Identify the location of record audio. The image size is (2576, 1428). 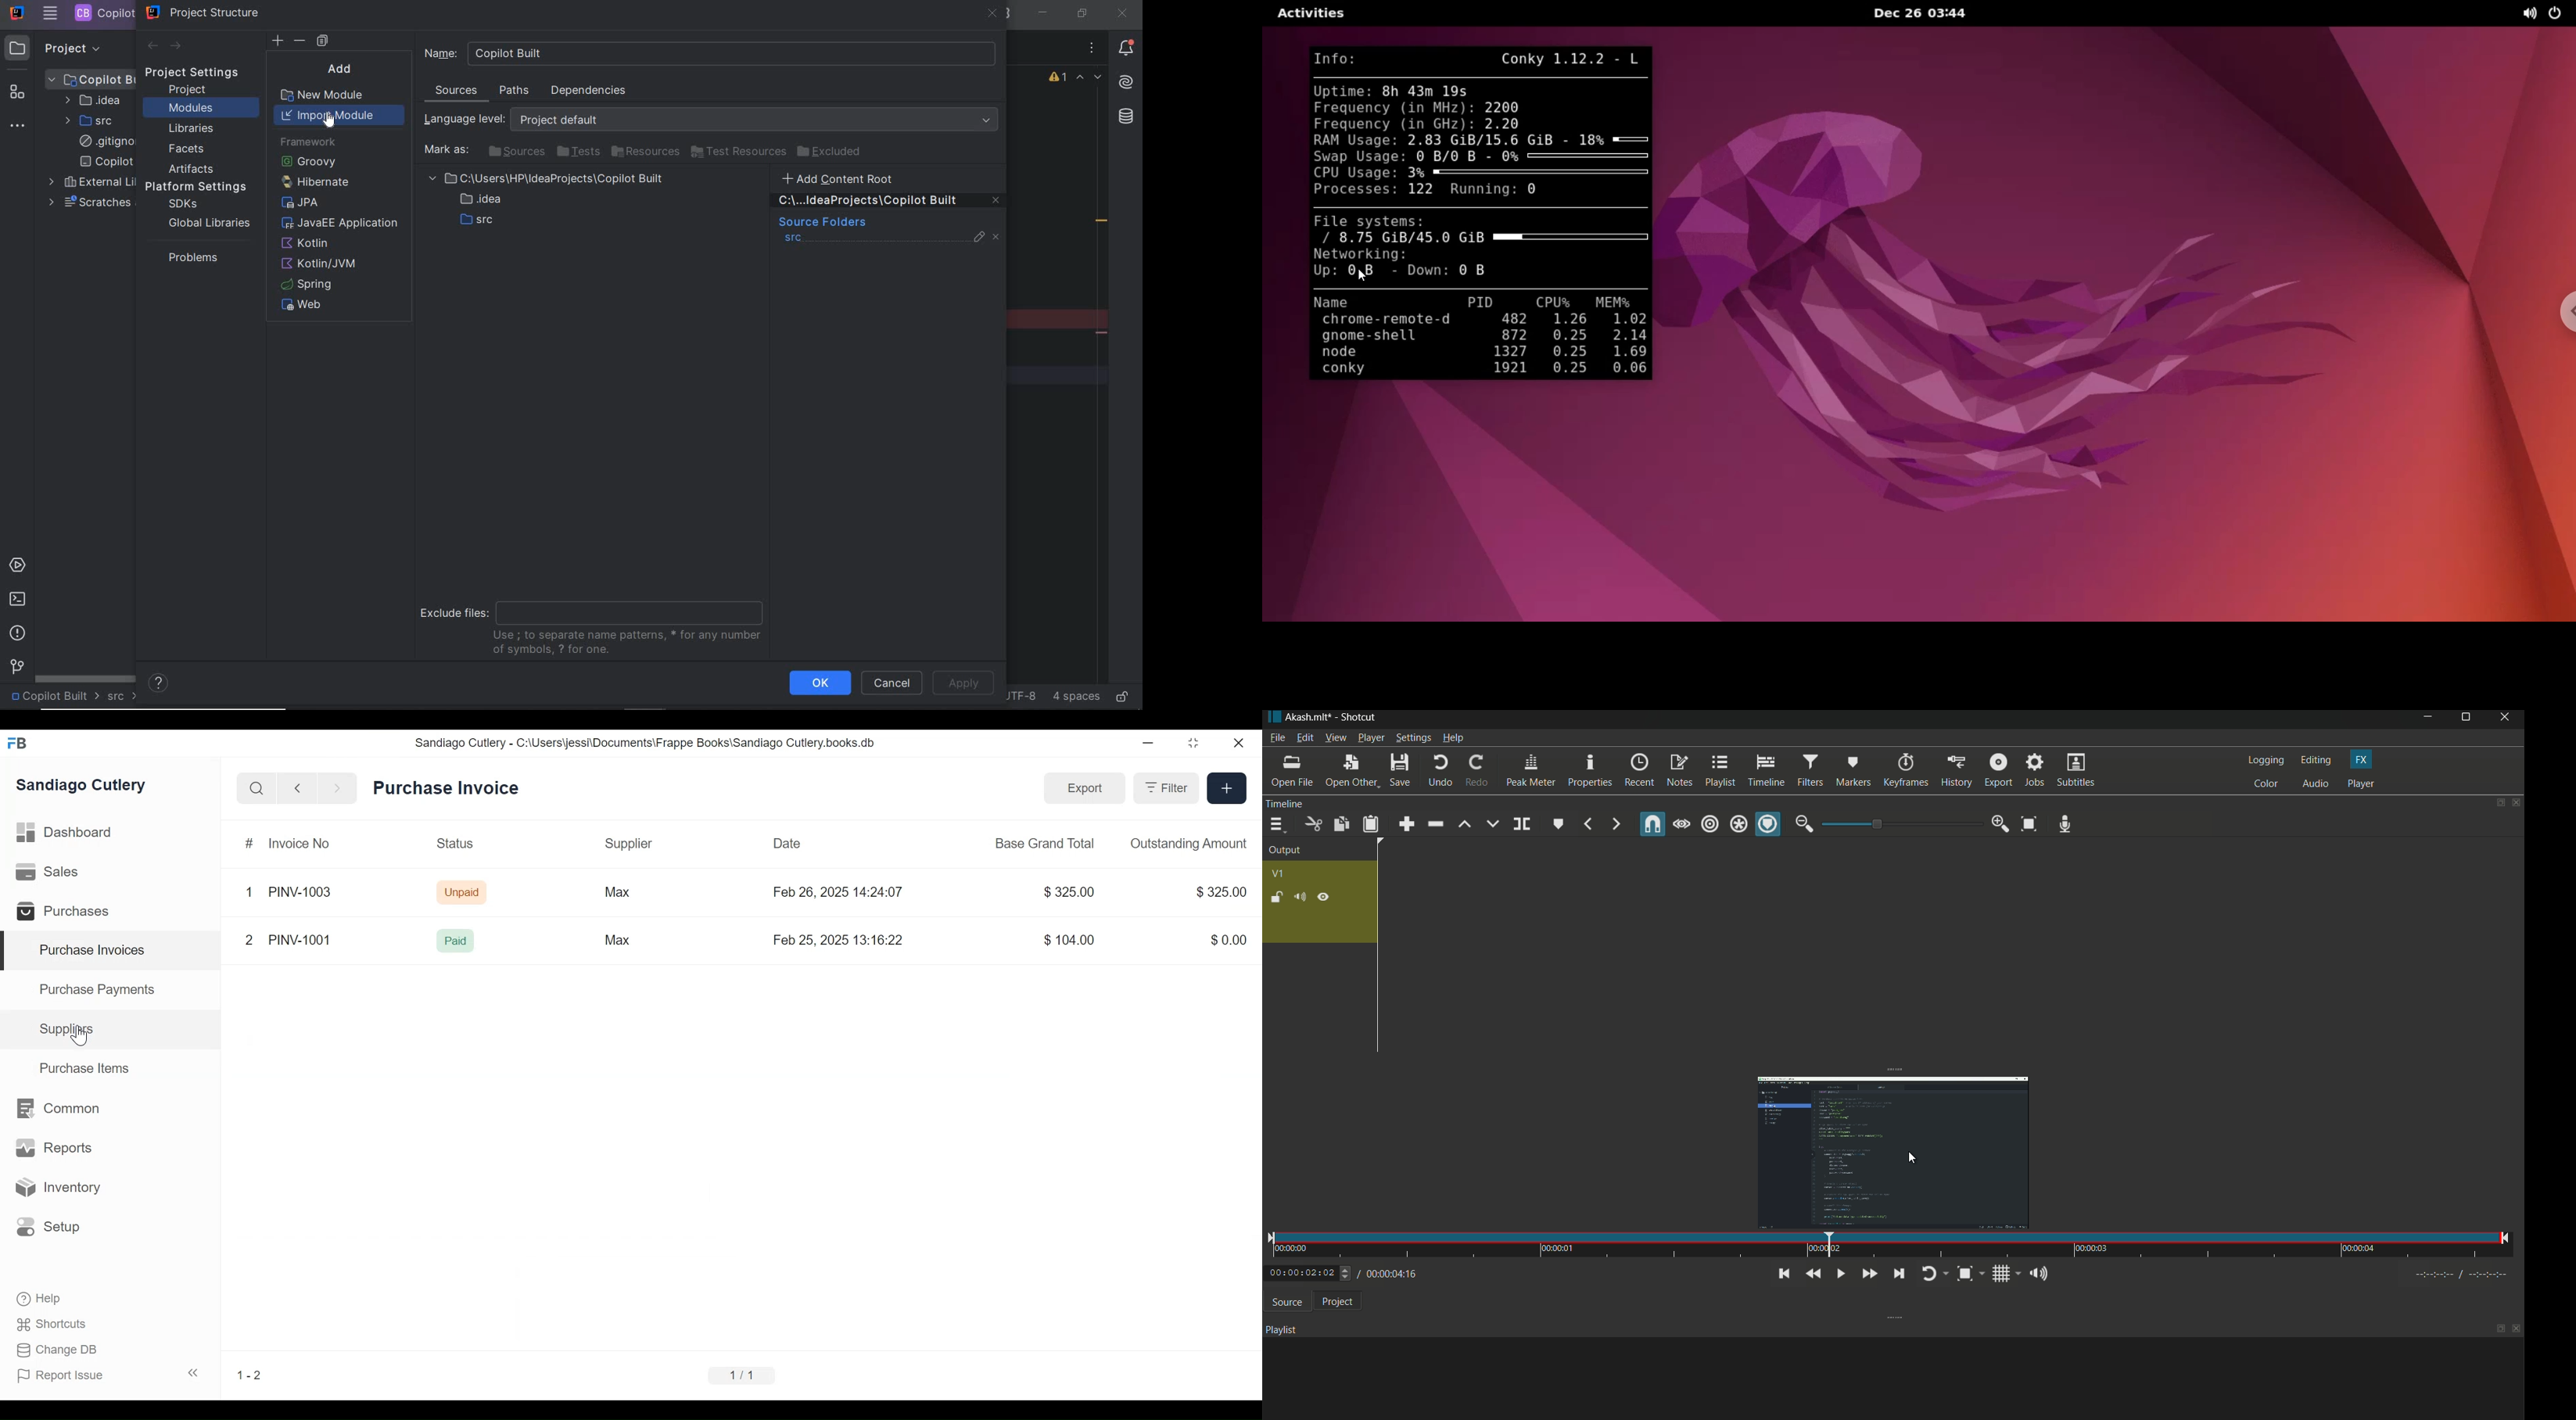
(2066, 824).